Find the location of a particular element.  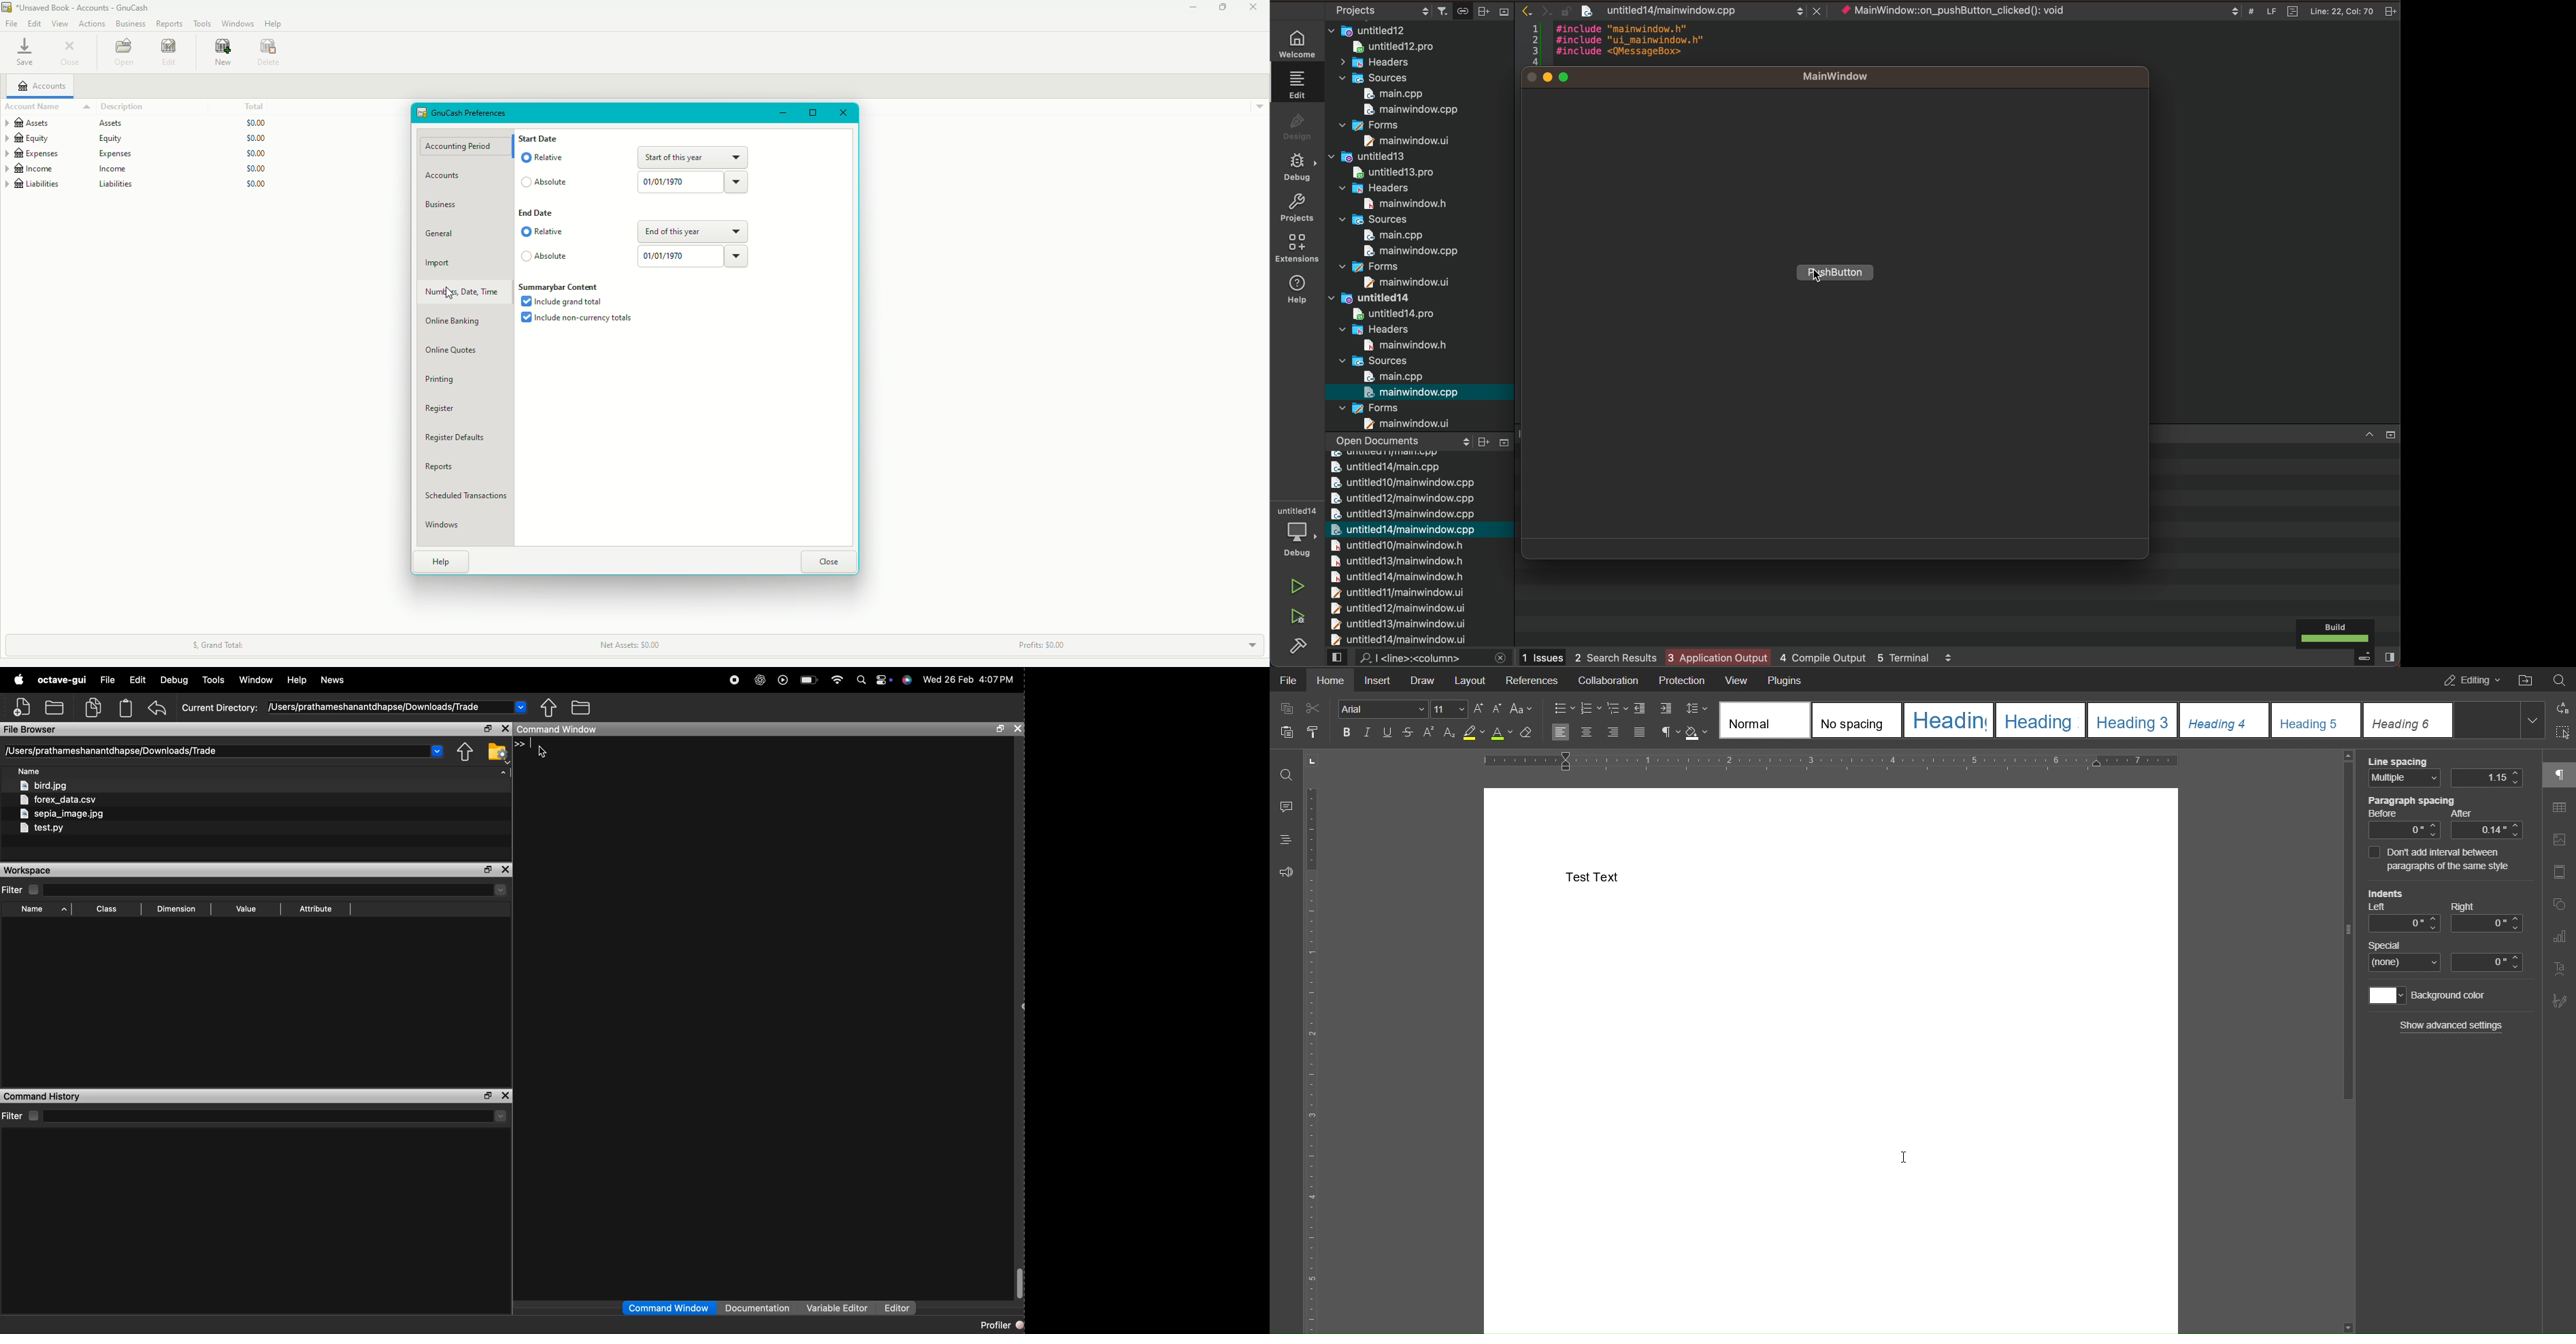

Minimize is located at coordinates (785, 112).